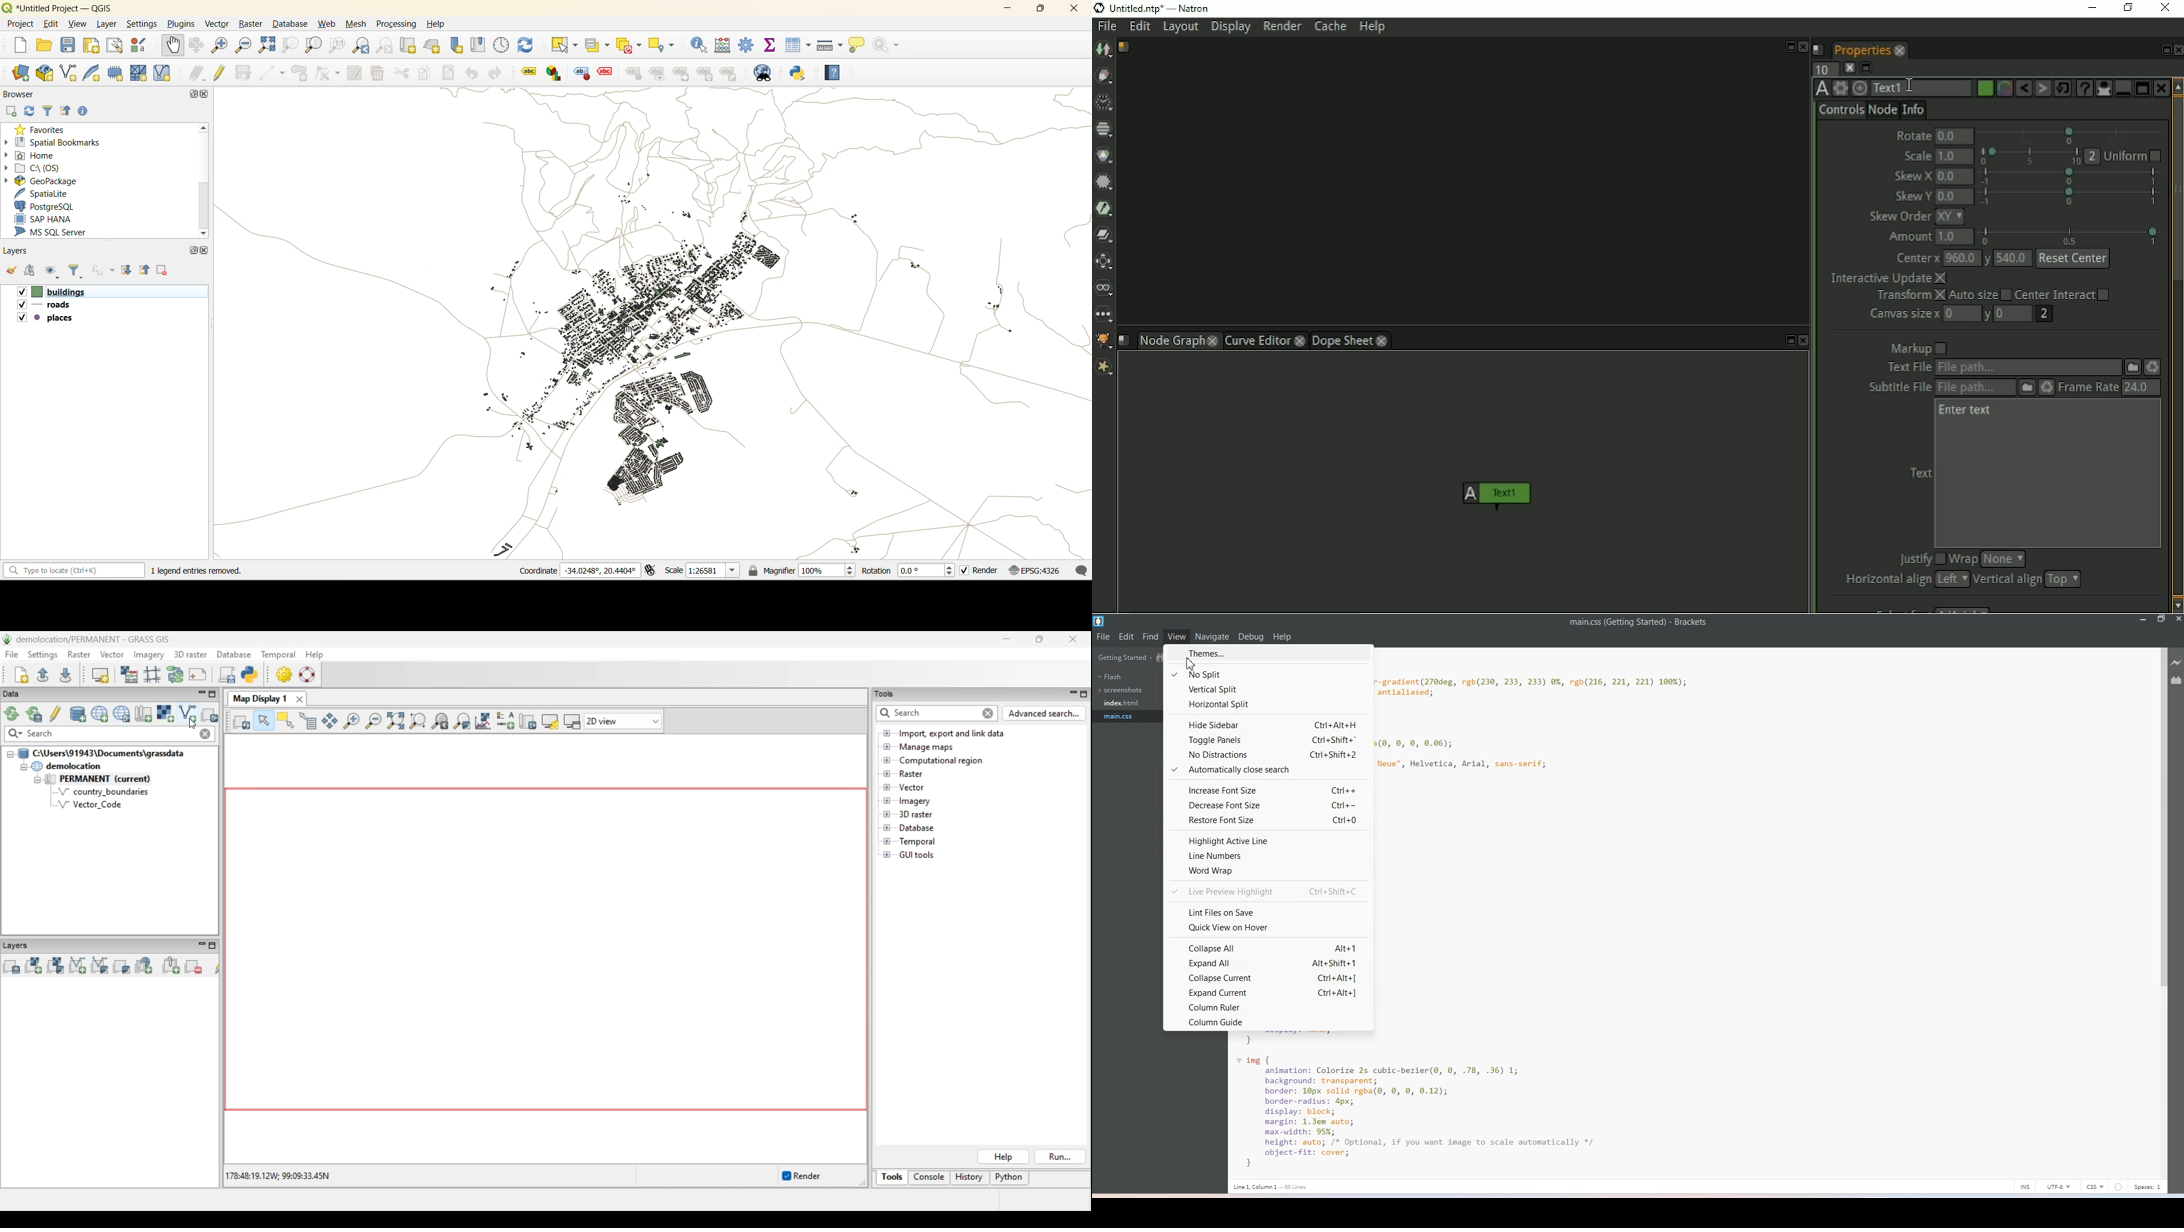 The width and height of the screenshot is (2184, 1232). What do you see at coordinates (1124, 702) in the screenshot?
I see `Index.css` at bounding box center [1124, 702].